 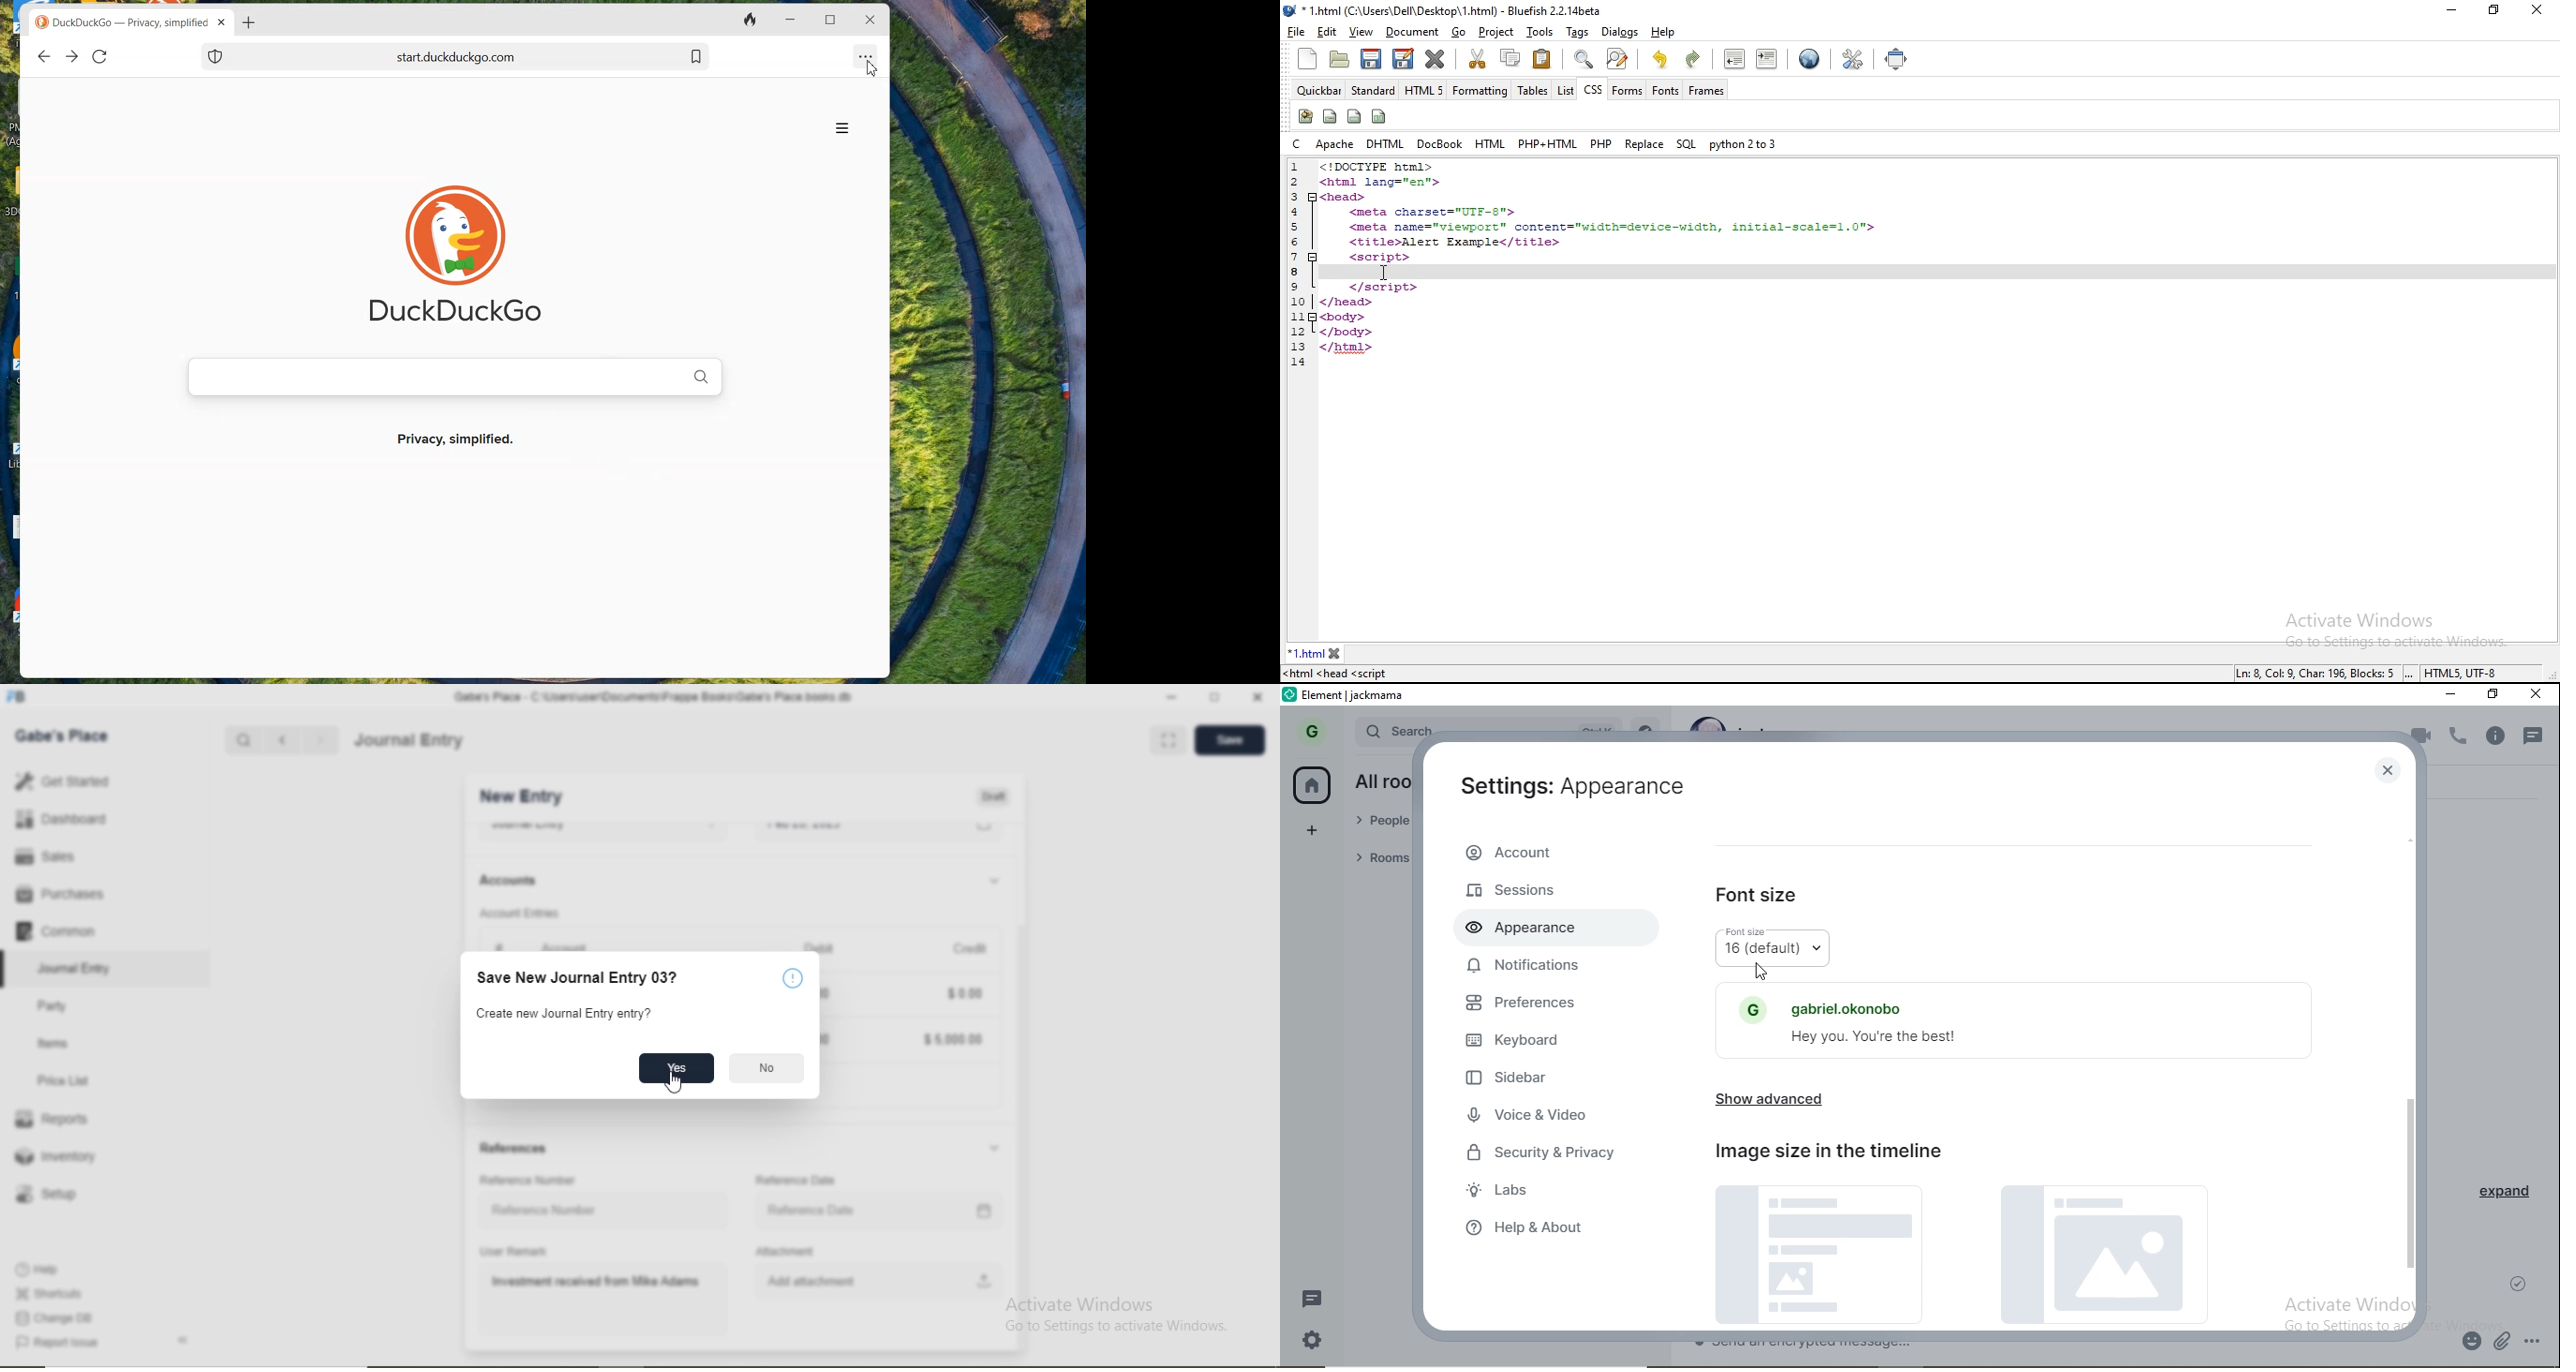 What do you see at coordinates (45, 1194) in the screenshot?
I see `Setup` at bounding box center [45, 1194].